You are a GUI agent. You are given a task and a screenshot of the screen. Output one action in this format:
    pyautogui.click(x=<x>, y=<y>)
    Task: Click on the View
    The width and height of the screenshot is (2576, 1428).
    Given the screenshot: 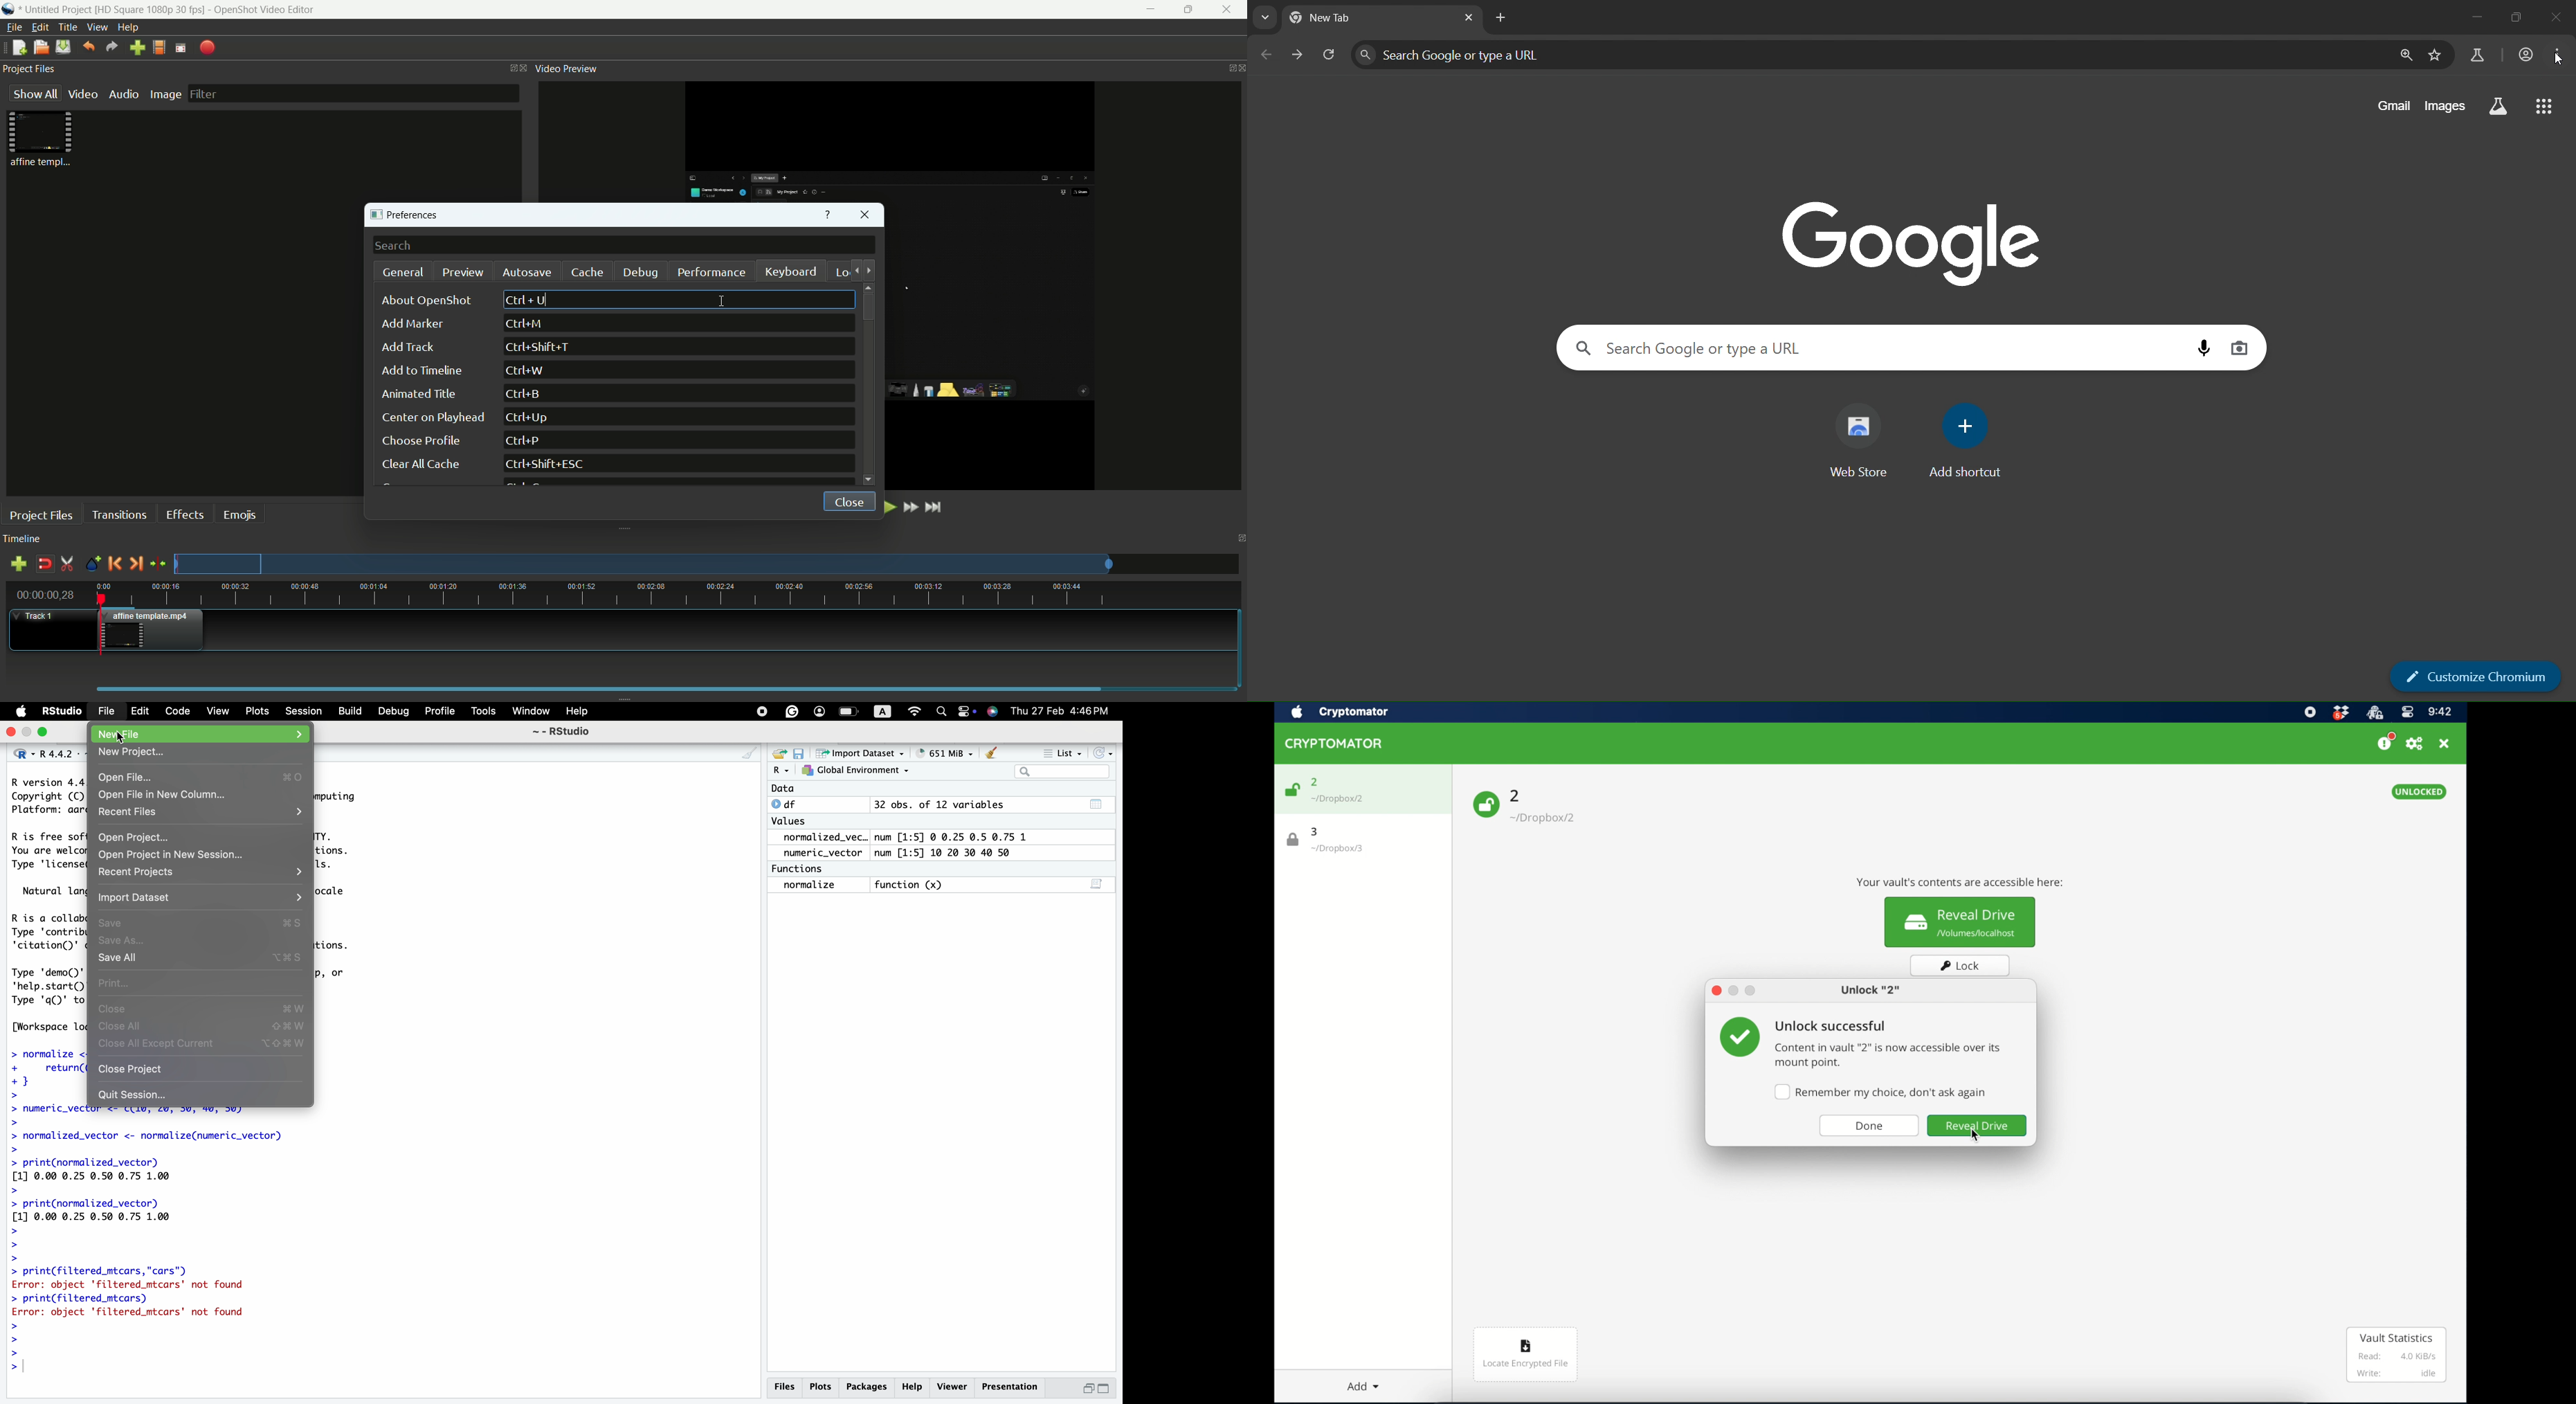 What is the action you would take?
    pyautogui.click(x=212, y=711)
    